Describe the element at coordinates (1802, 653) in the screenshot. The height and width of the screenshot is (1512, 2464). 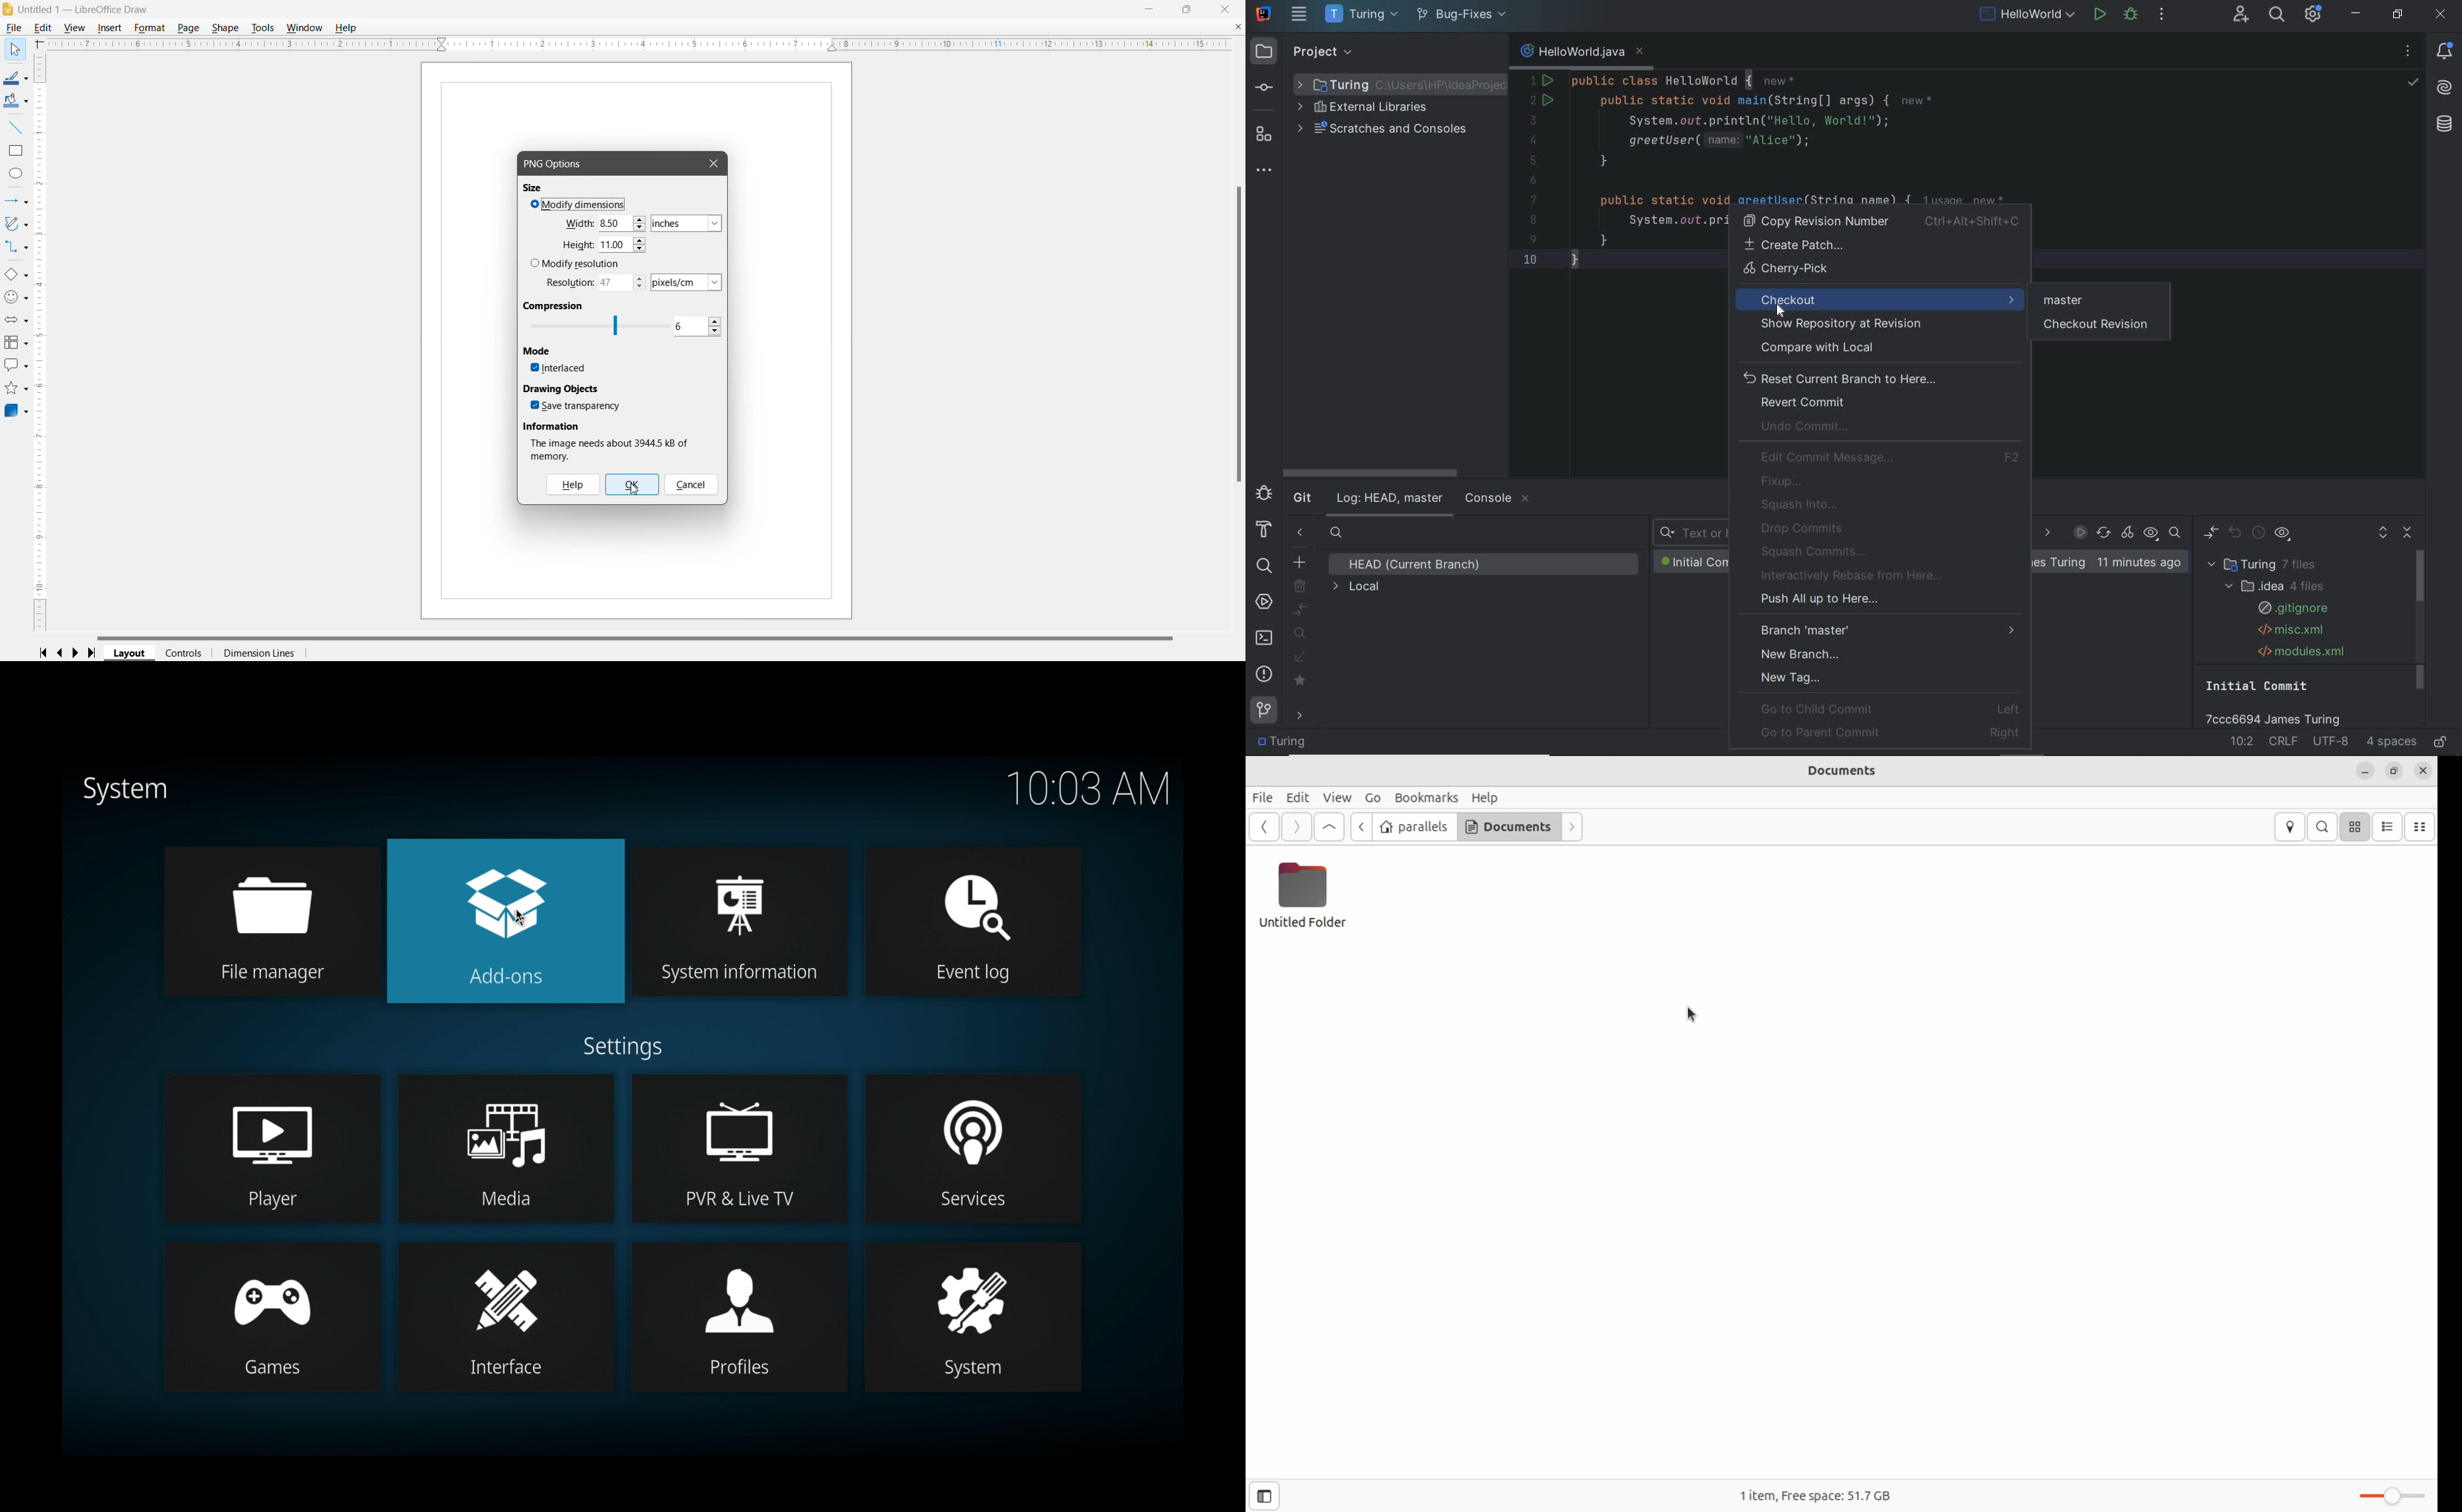
I see `new branch` at that location.